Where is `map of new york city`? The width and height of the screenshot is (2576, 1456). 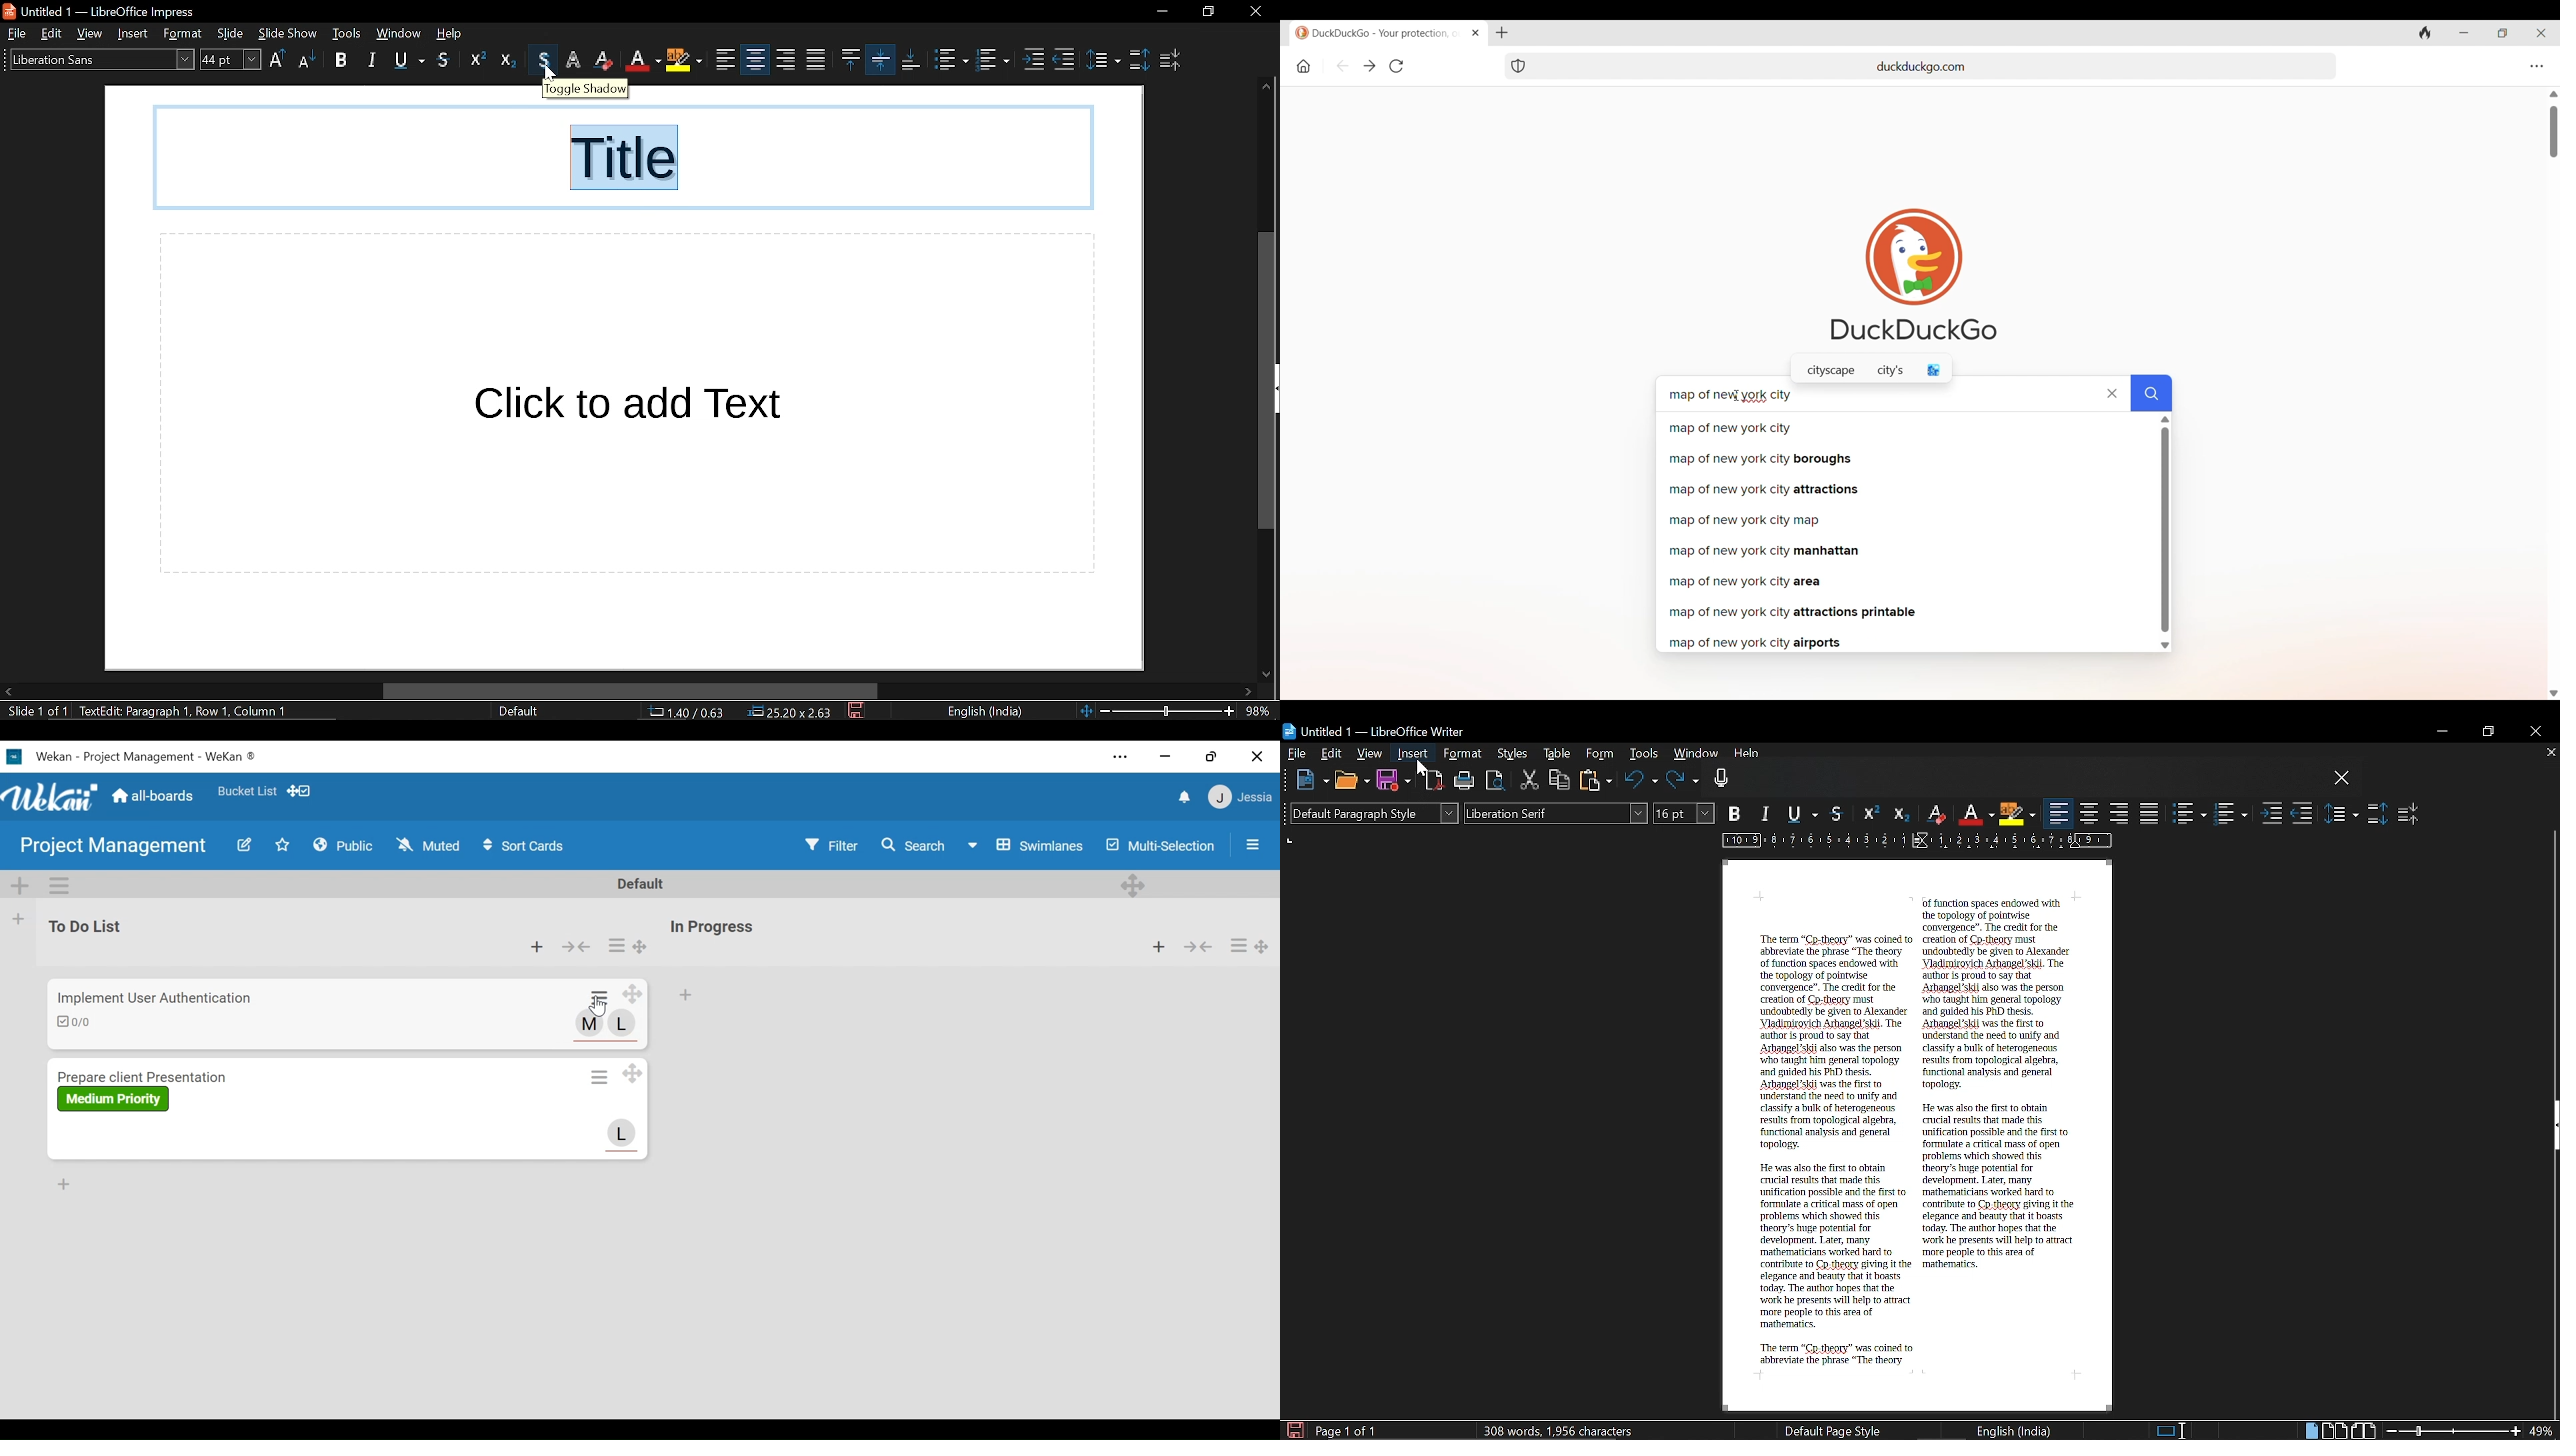
map of new york city is located at coordinates (1731, 395).